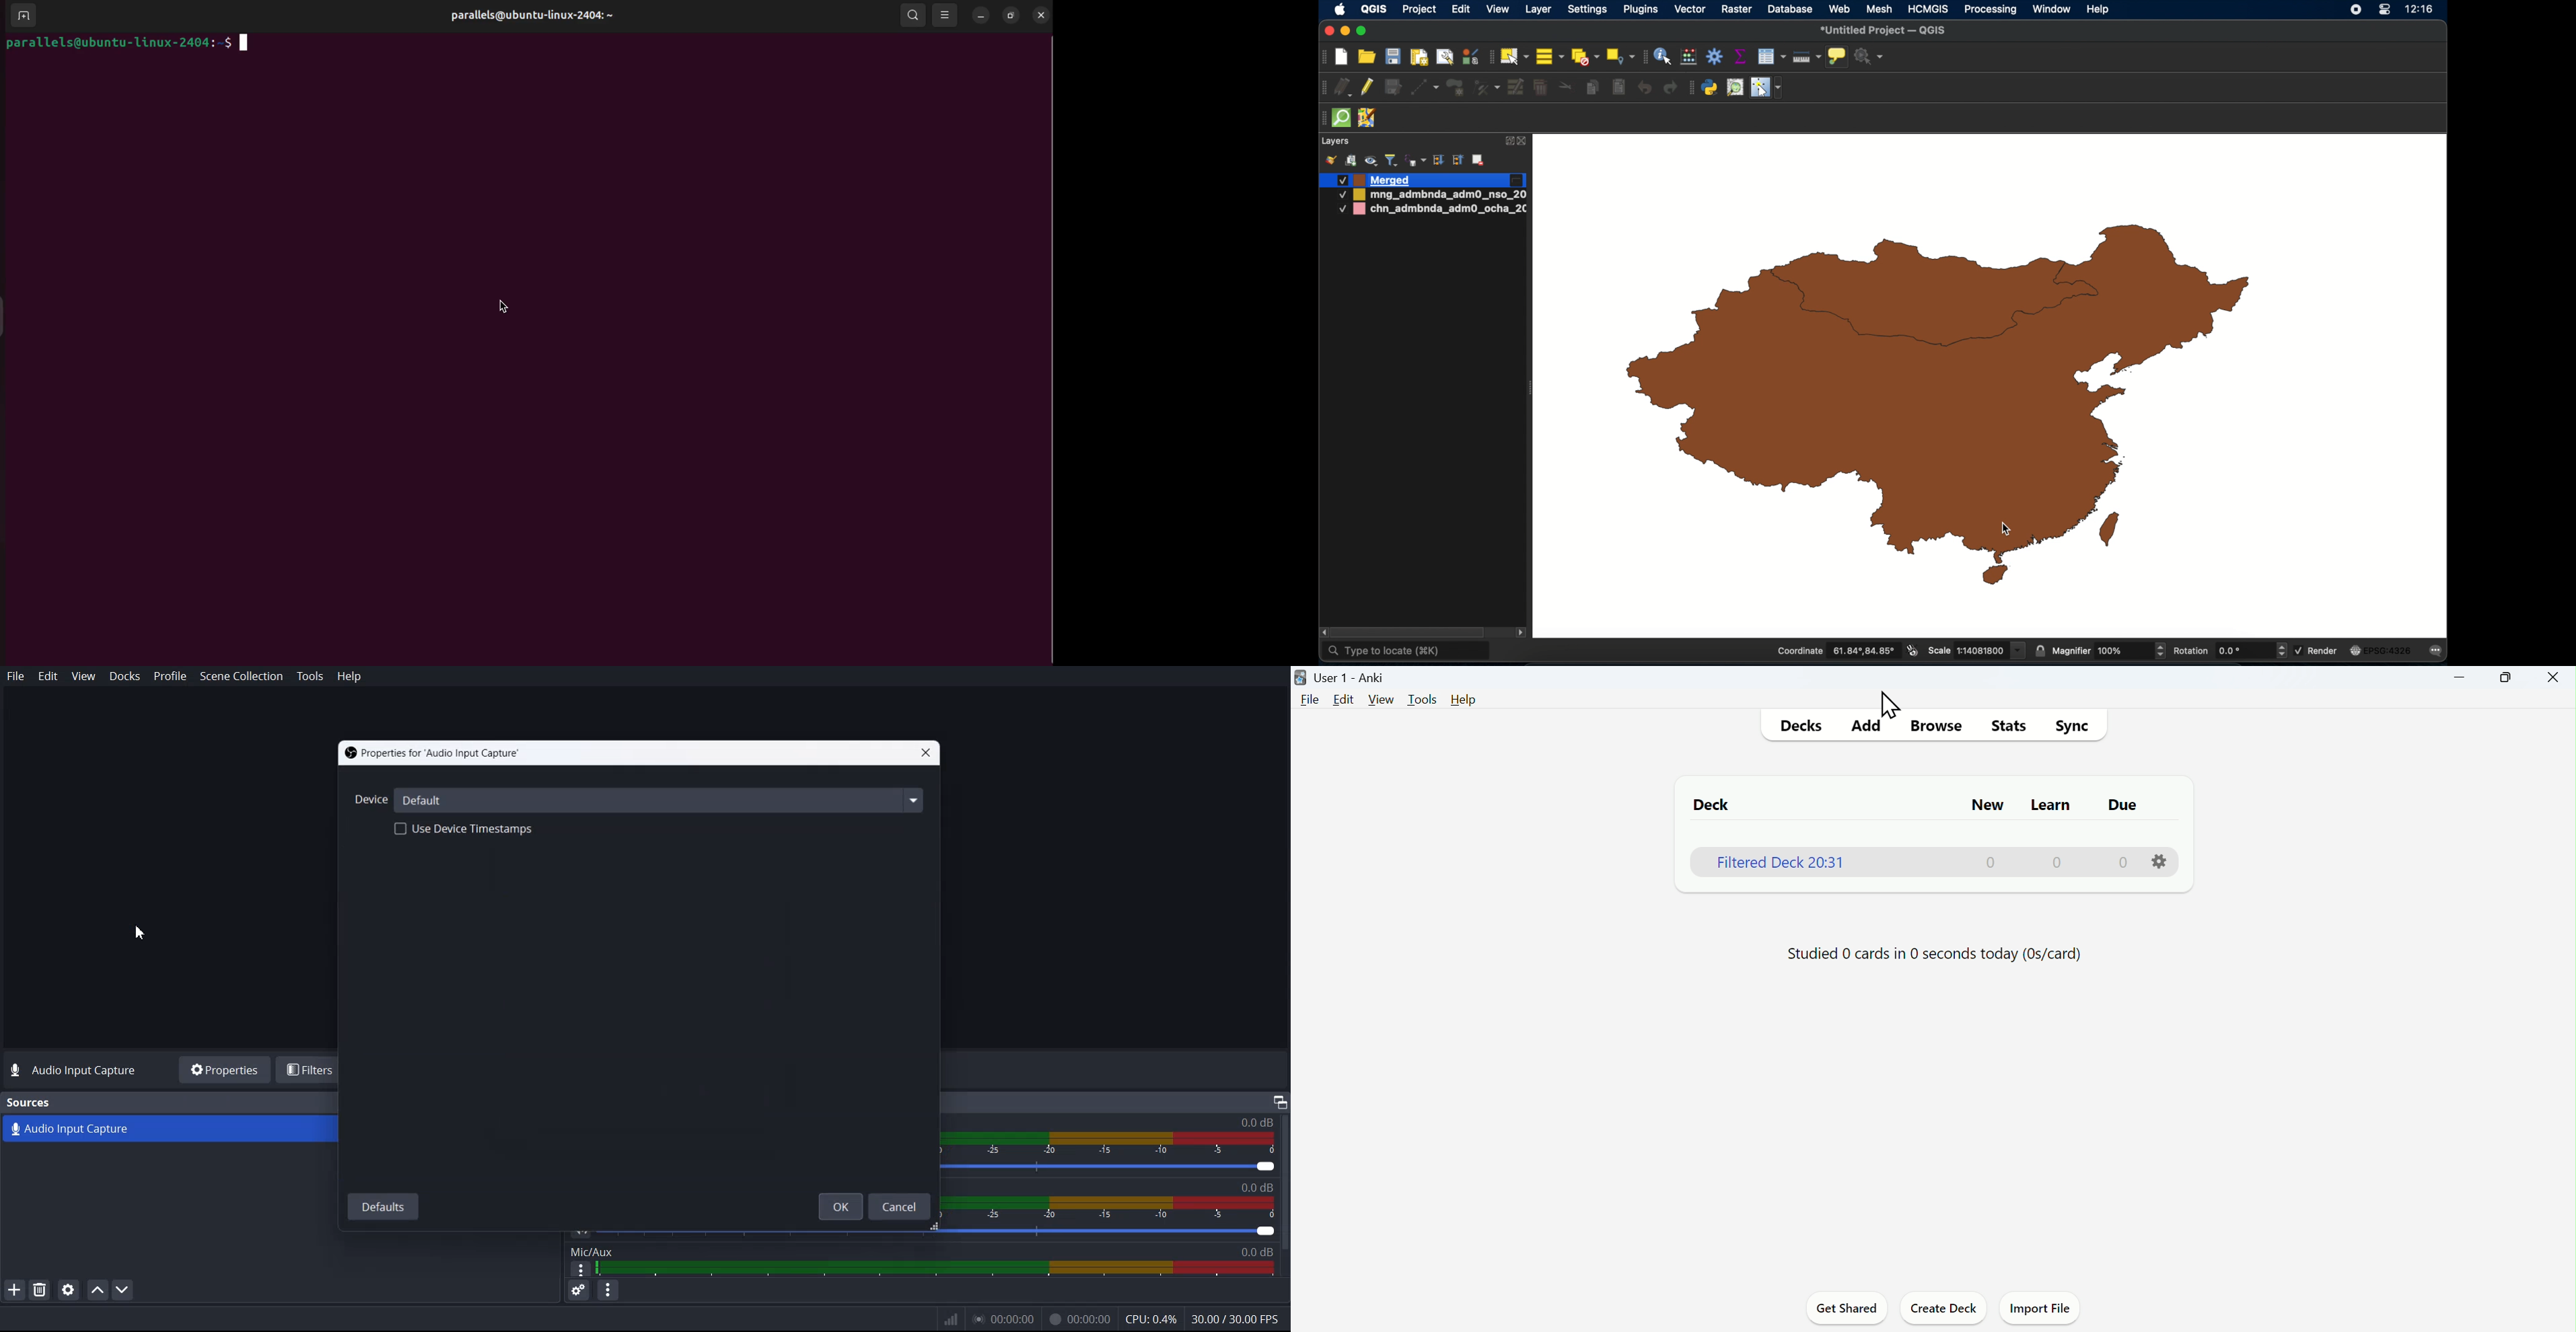  What do you see at coordinates (1589, 10) in the screenshot?
I see `settings` at bounding box center [1589, 10].